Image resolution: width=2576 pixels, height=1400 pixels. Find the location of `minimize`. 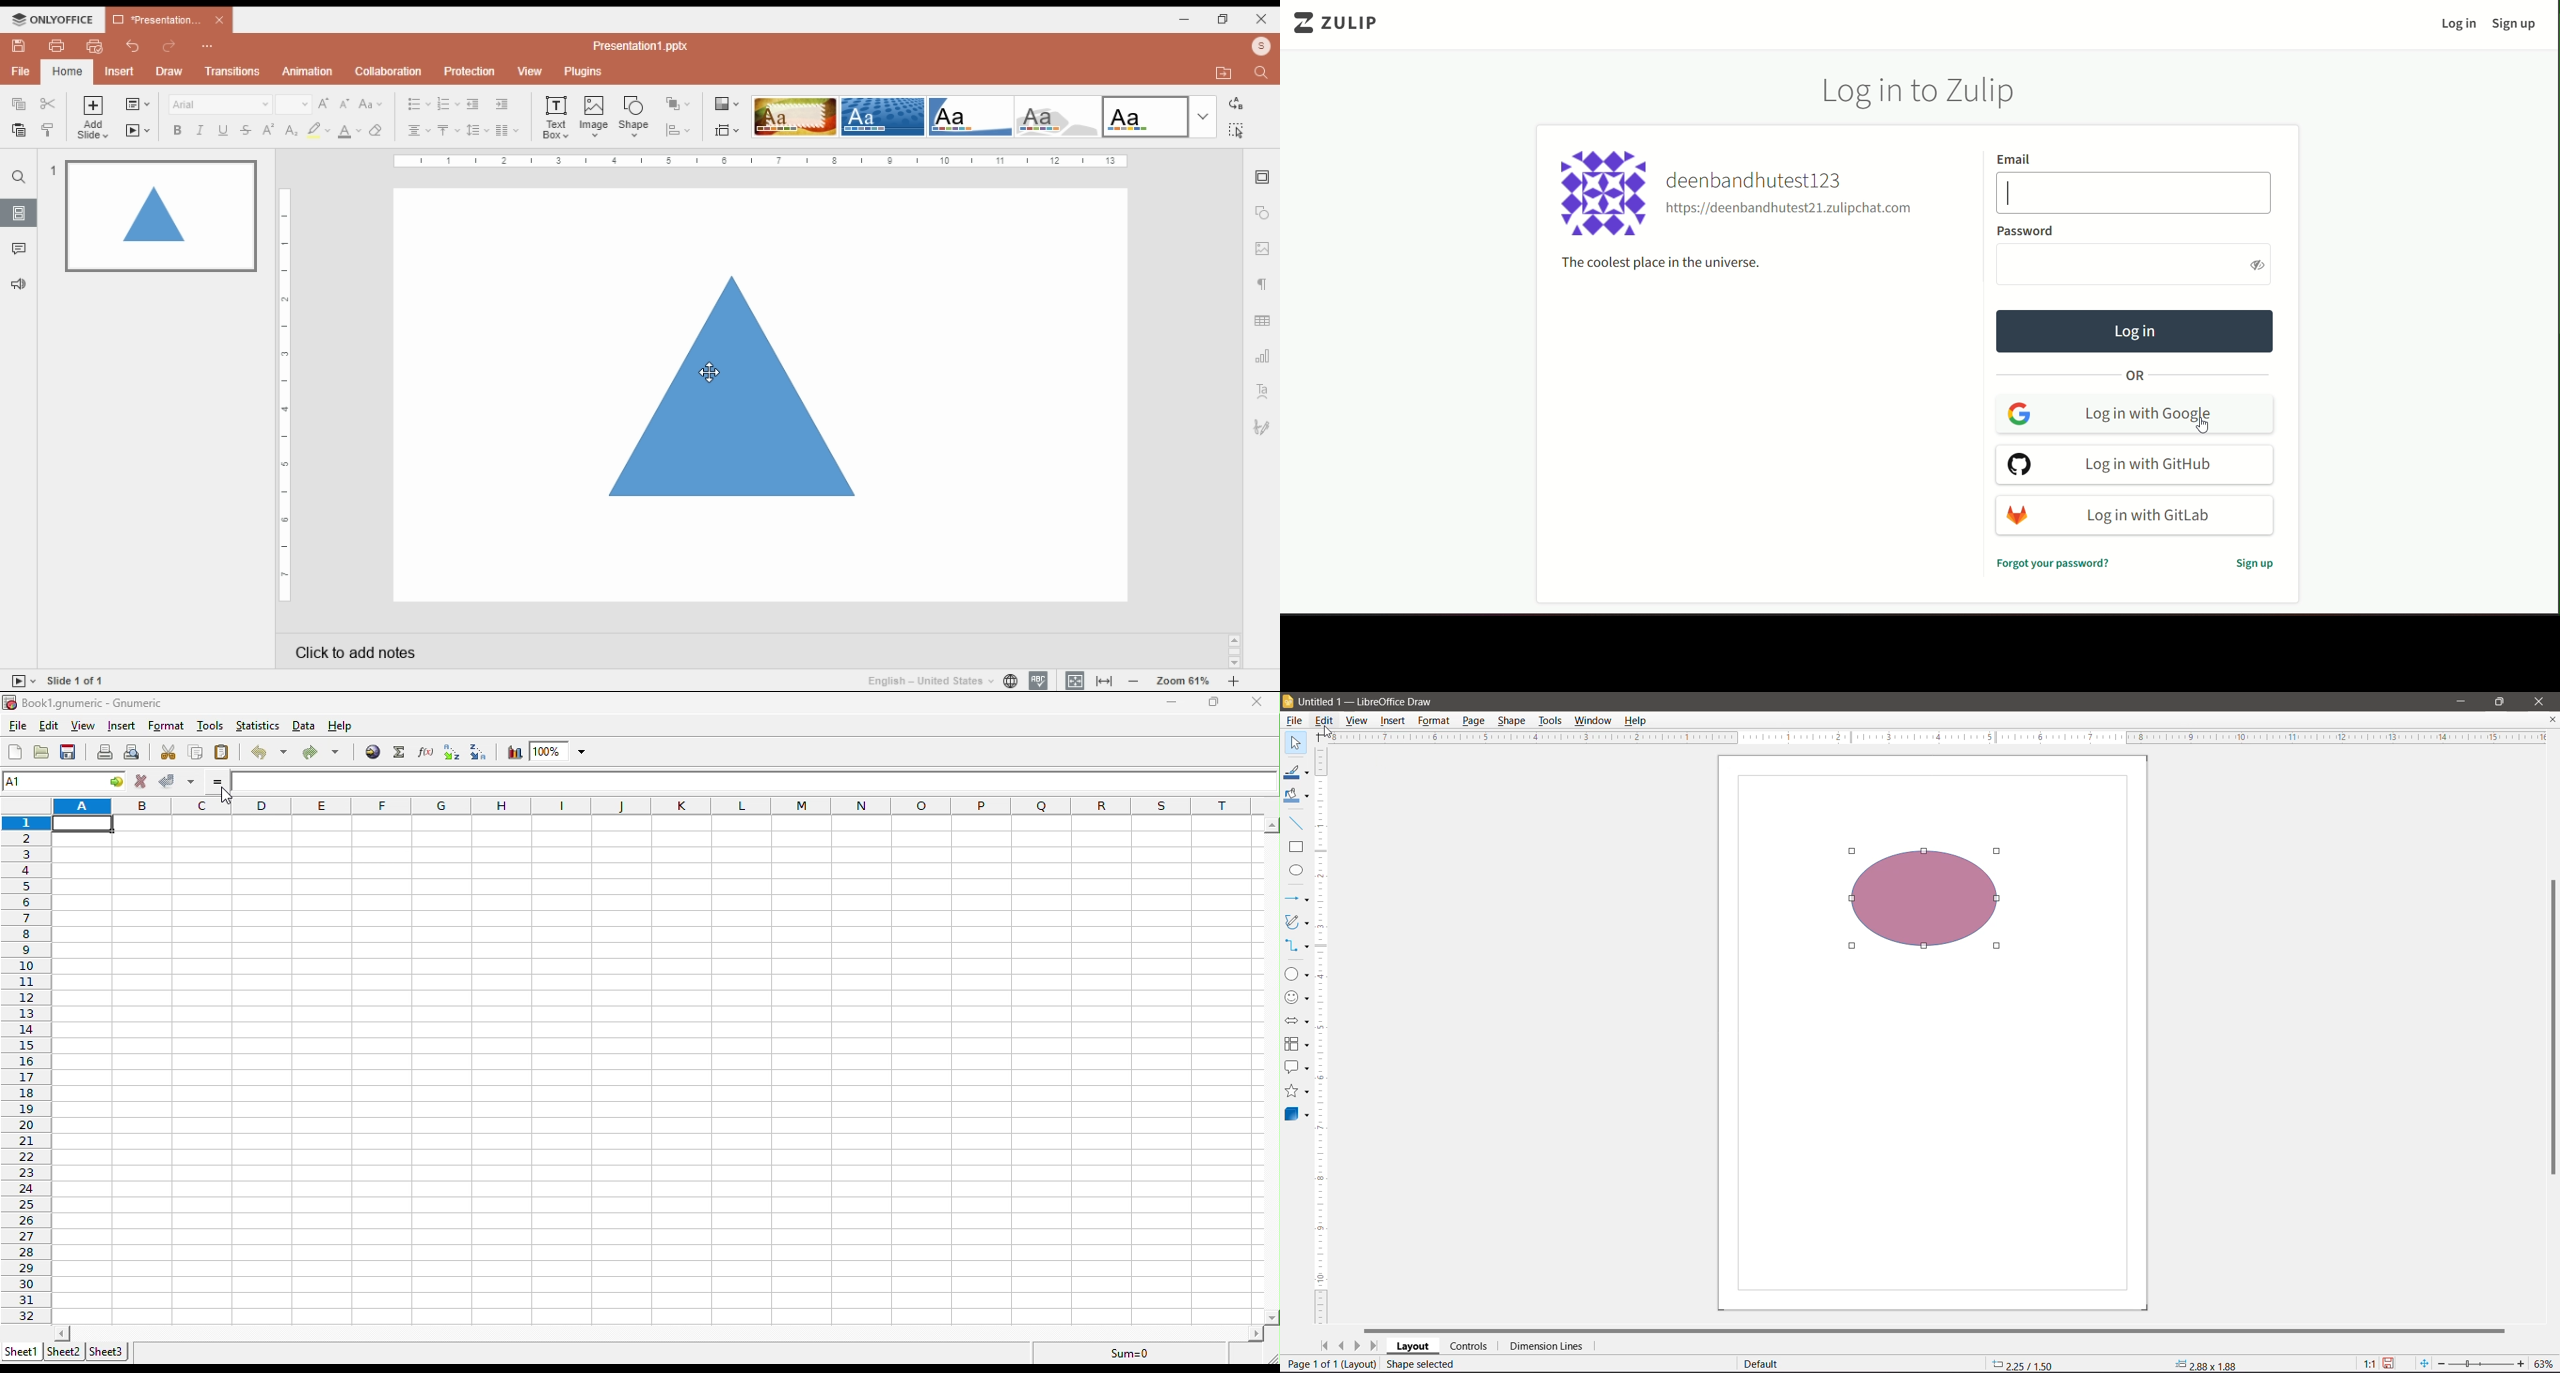

minimize is located at coordinates (1168, 702).